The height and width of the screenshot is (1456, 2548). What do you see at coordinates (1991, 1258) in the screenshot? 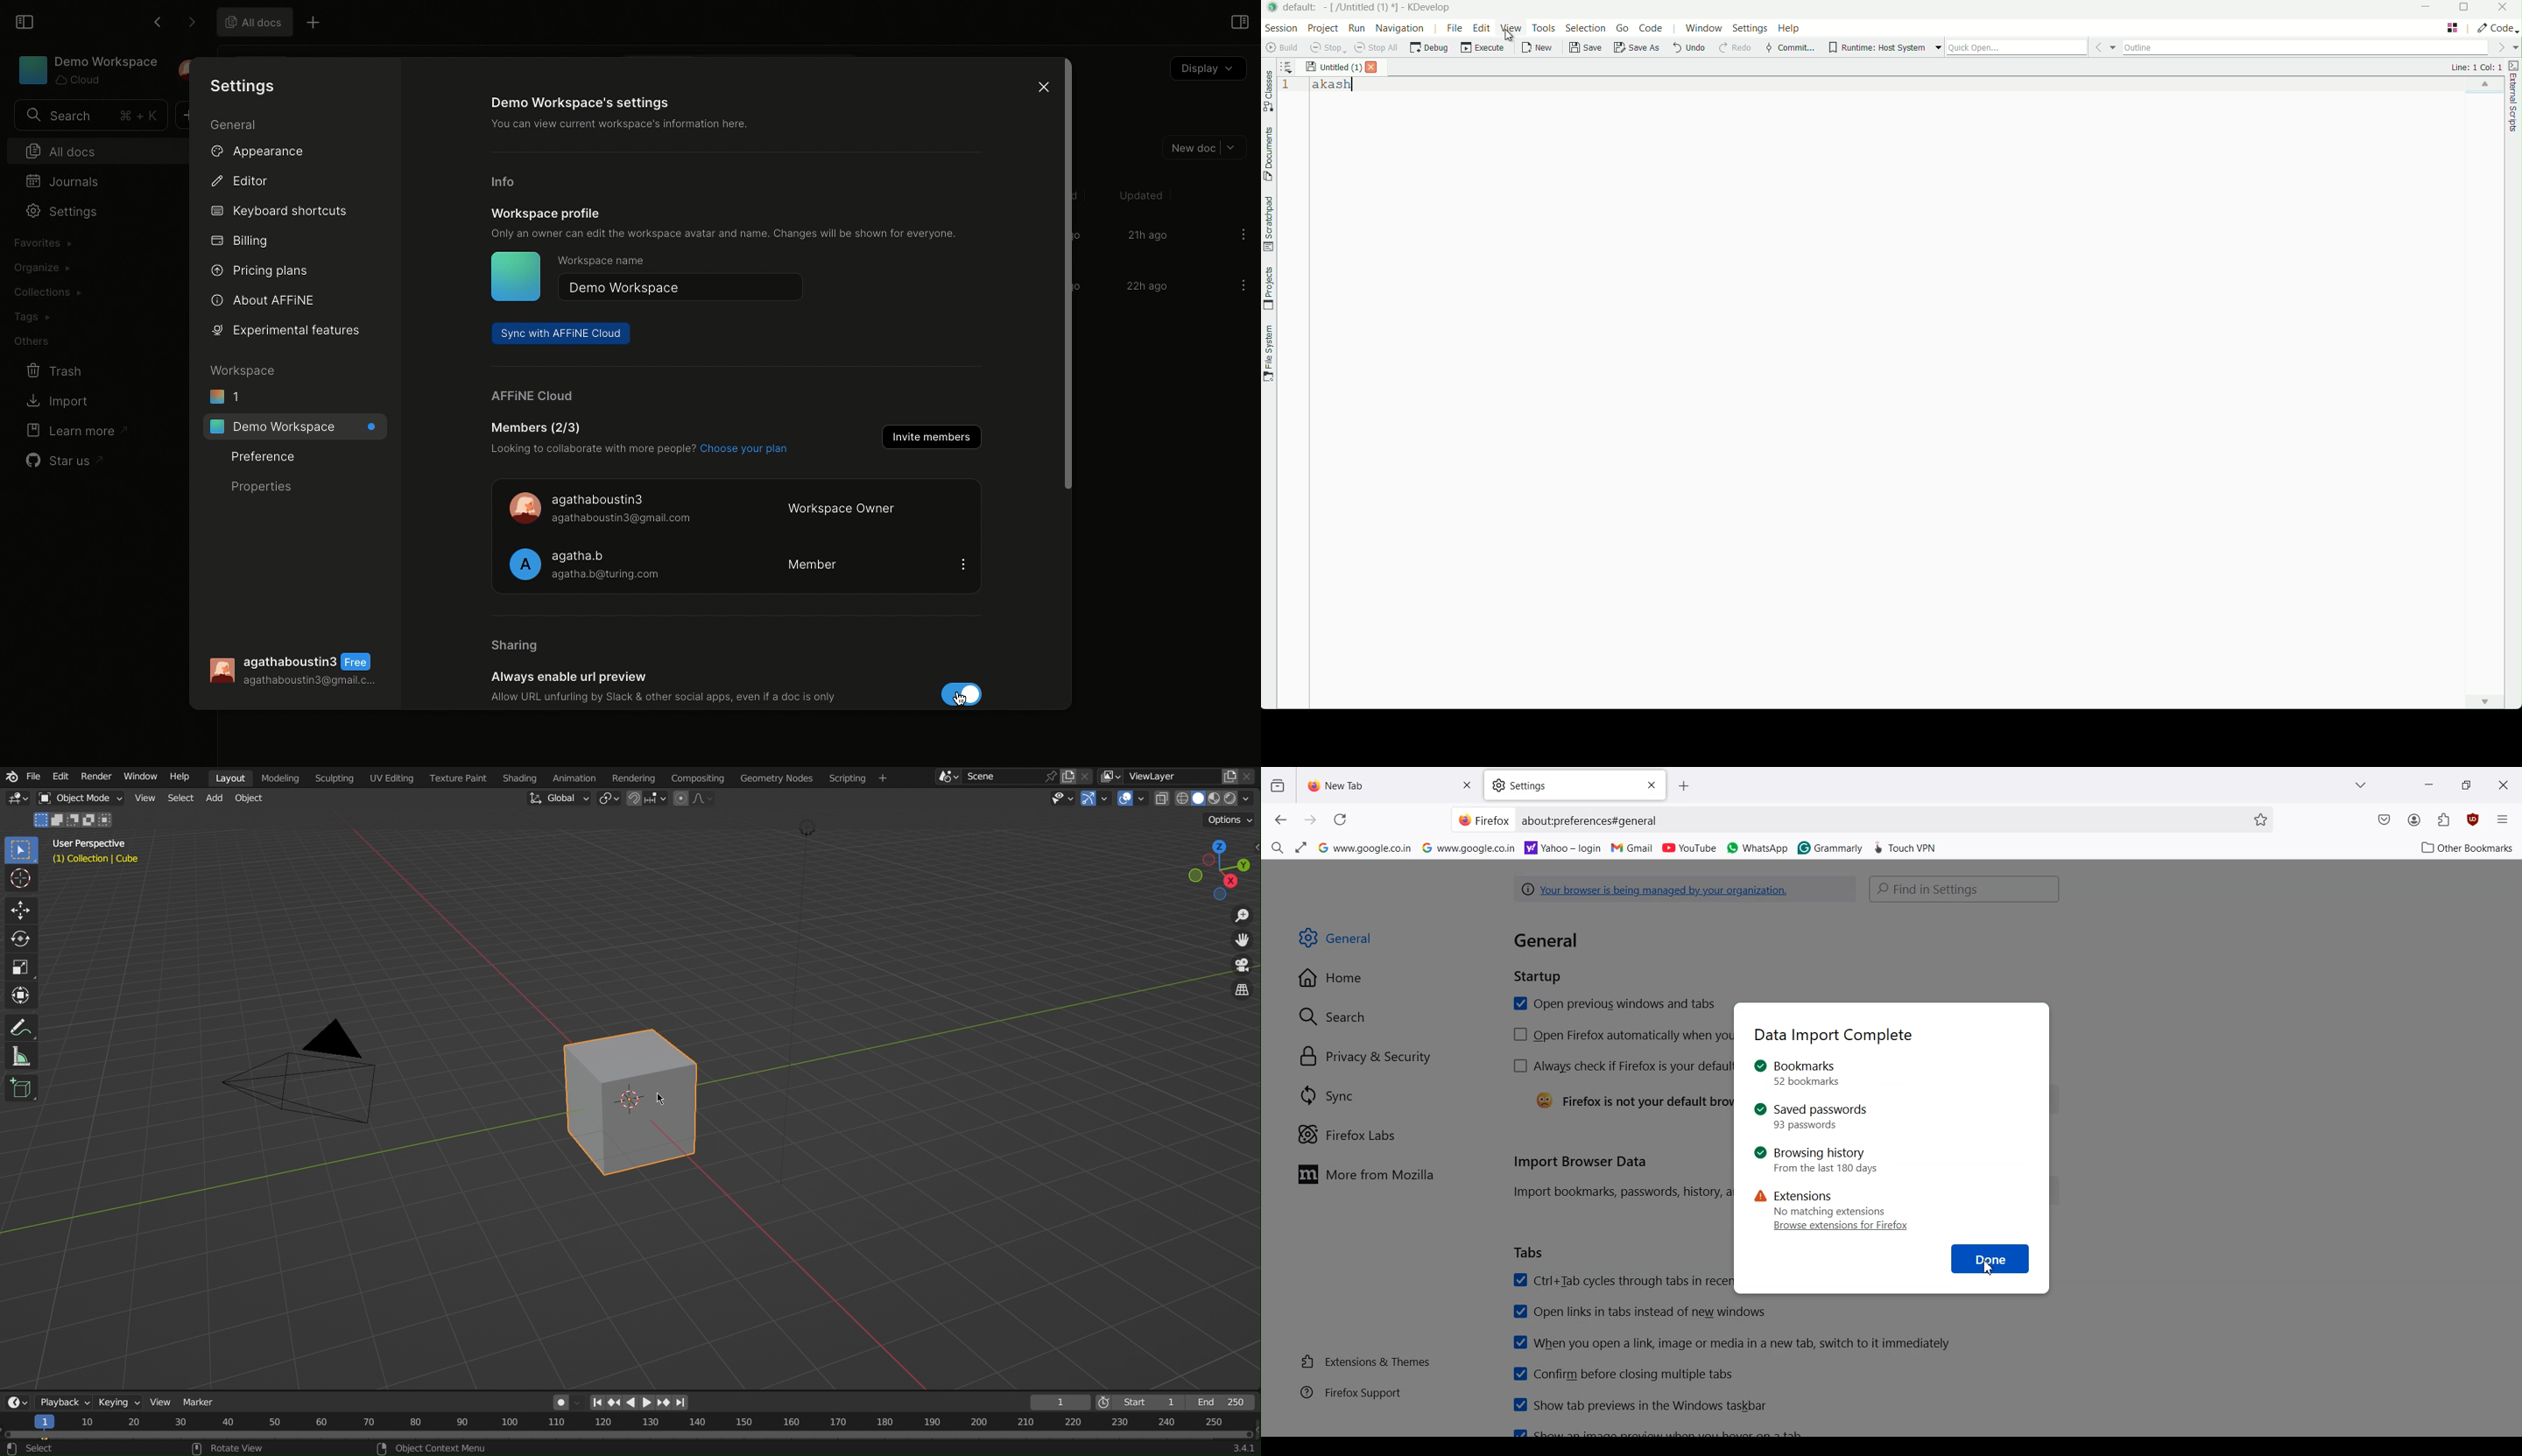
I see `Done` at bounding box center [1991, 1258].